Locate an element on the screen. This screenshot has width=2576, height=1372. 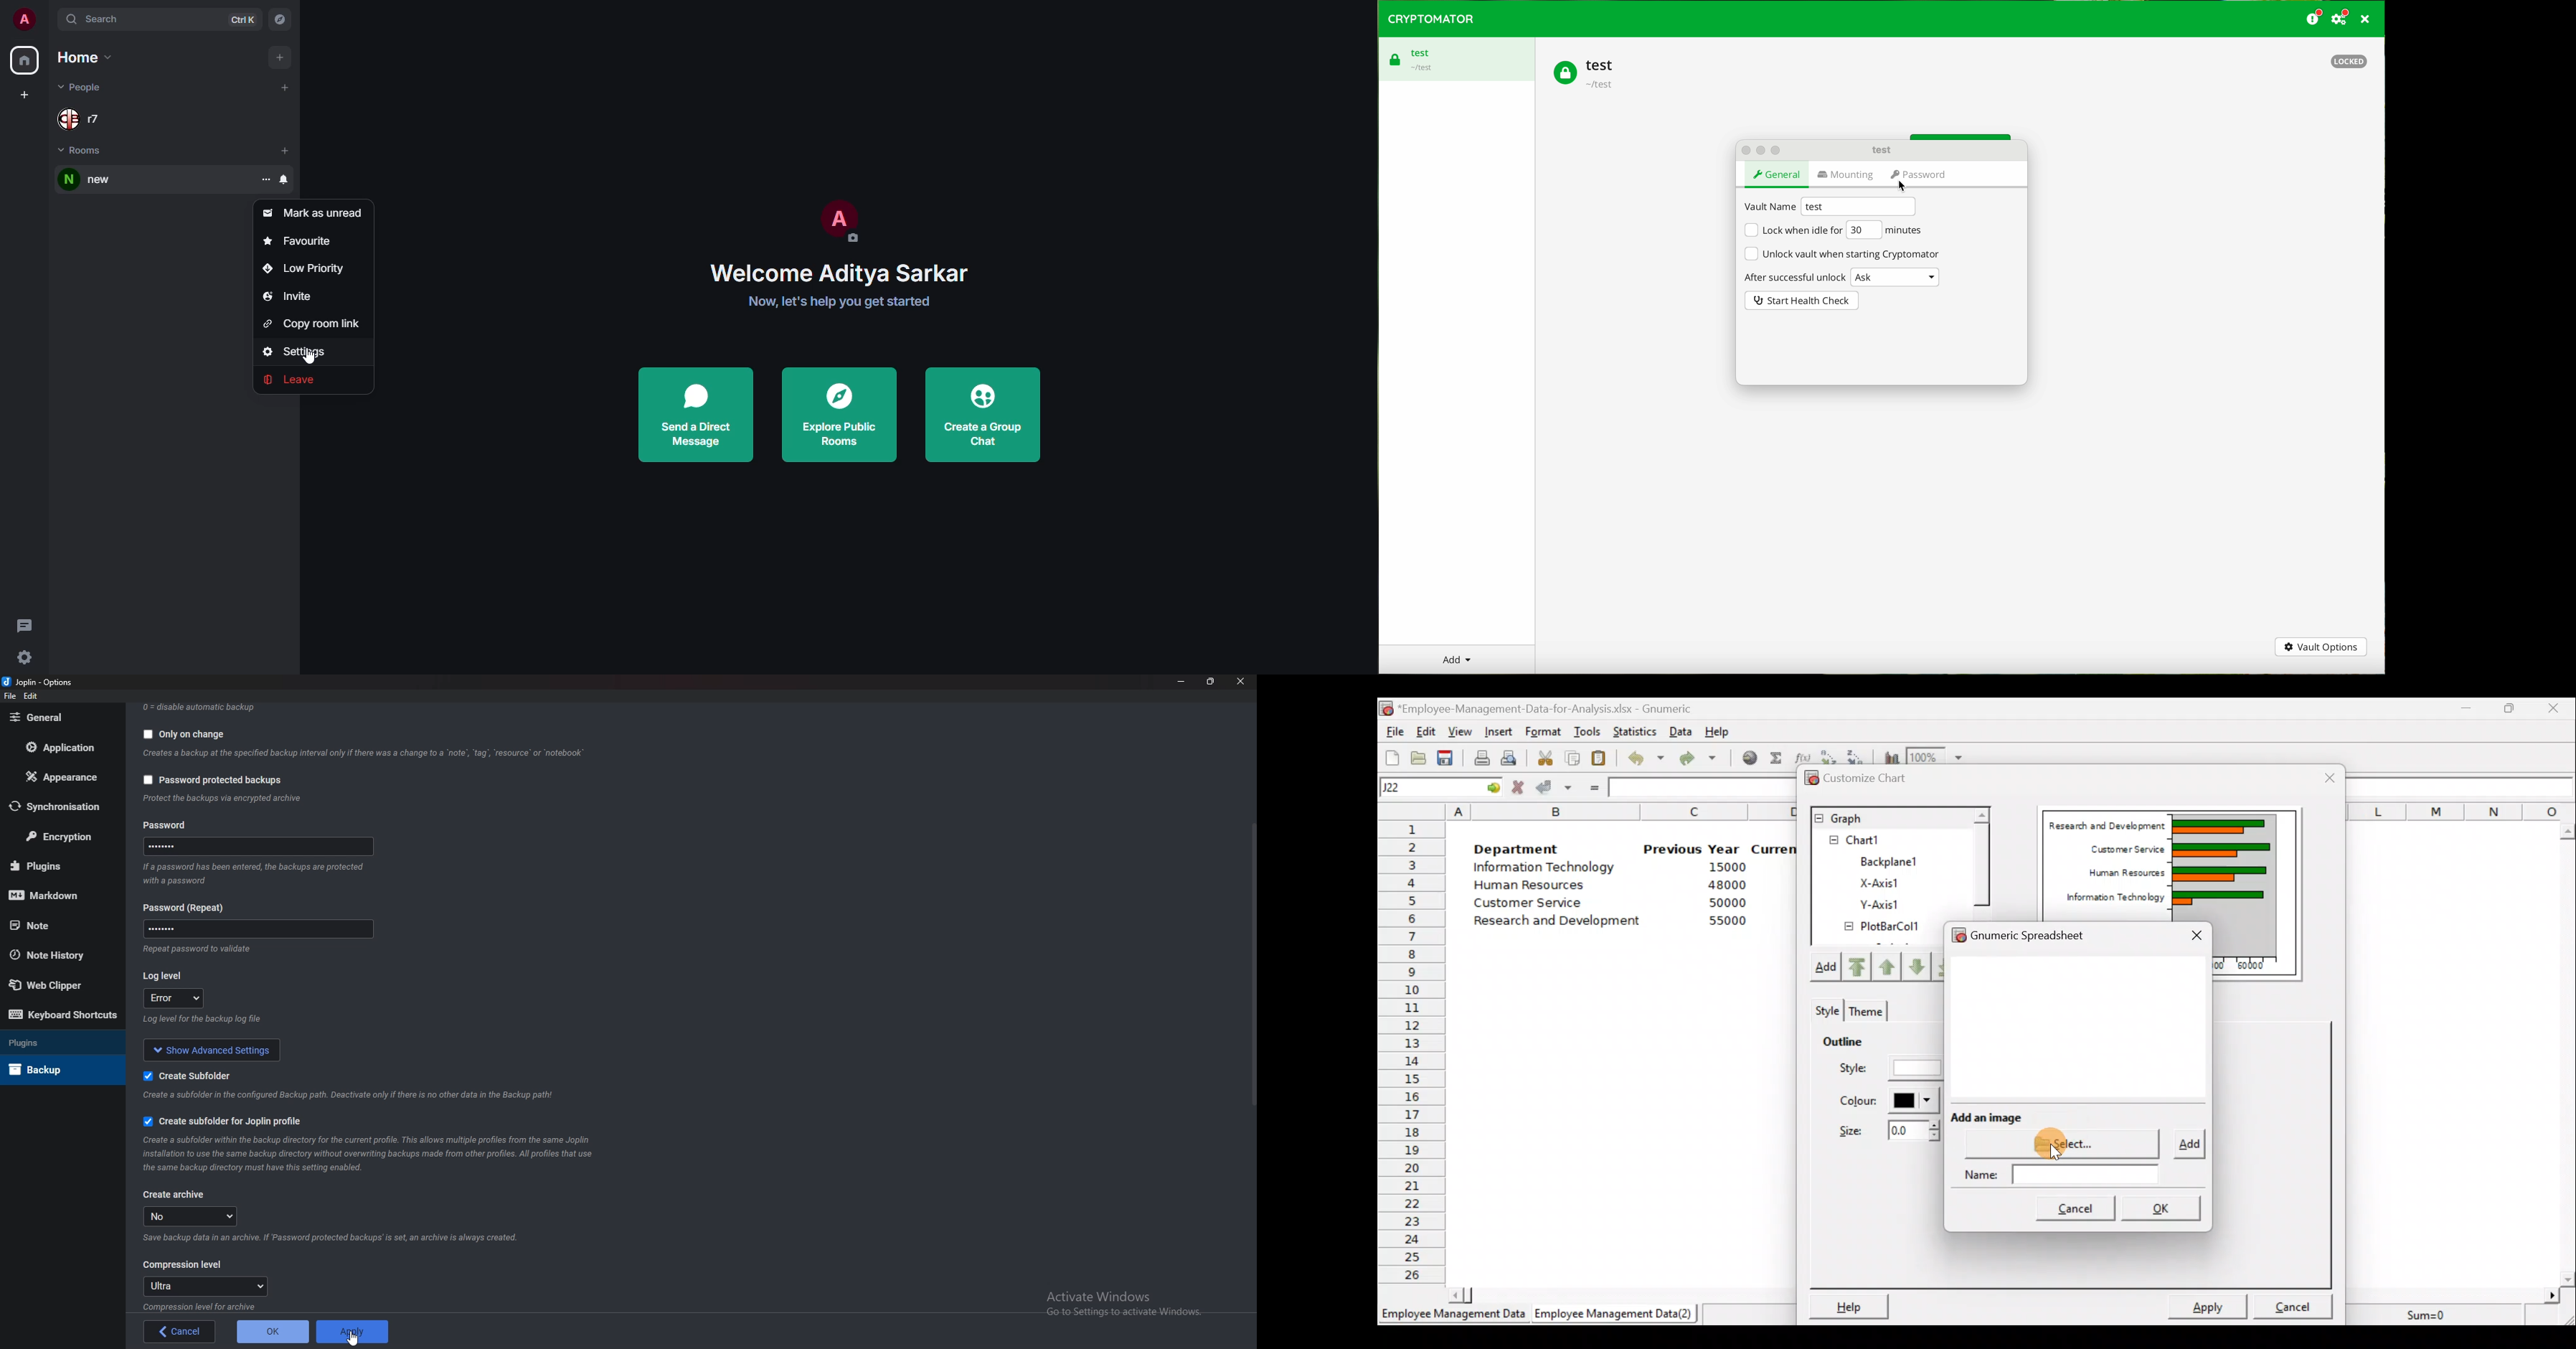
info on subfolder for joplin profile is located at coordinates (378, 1153).